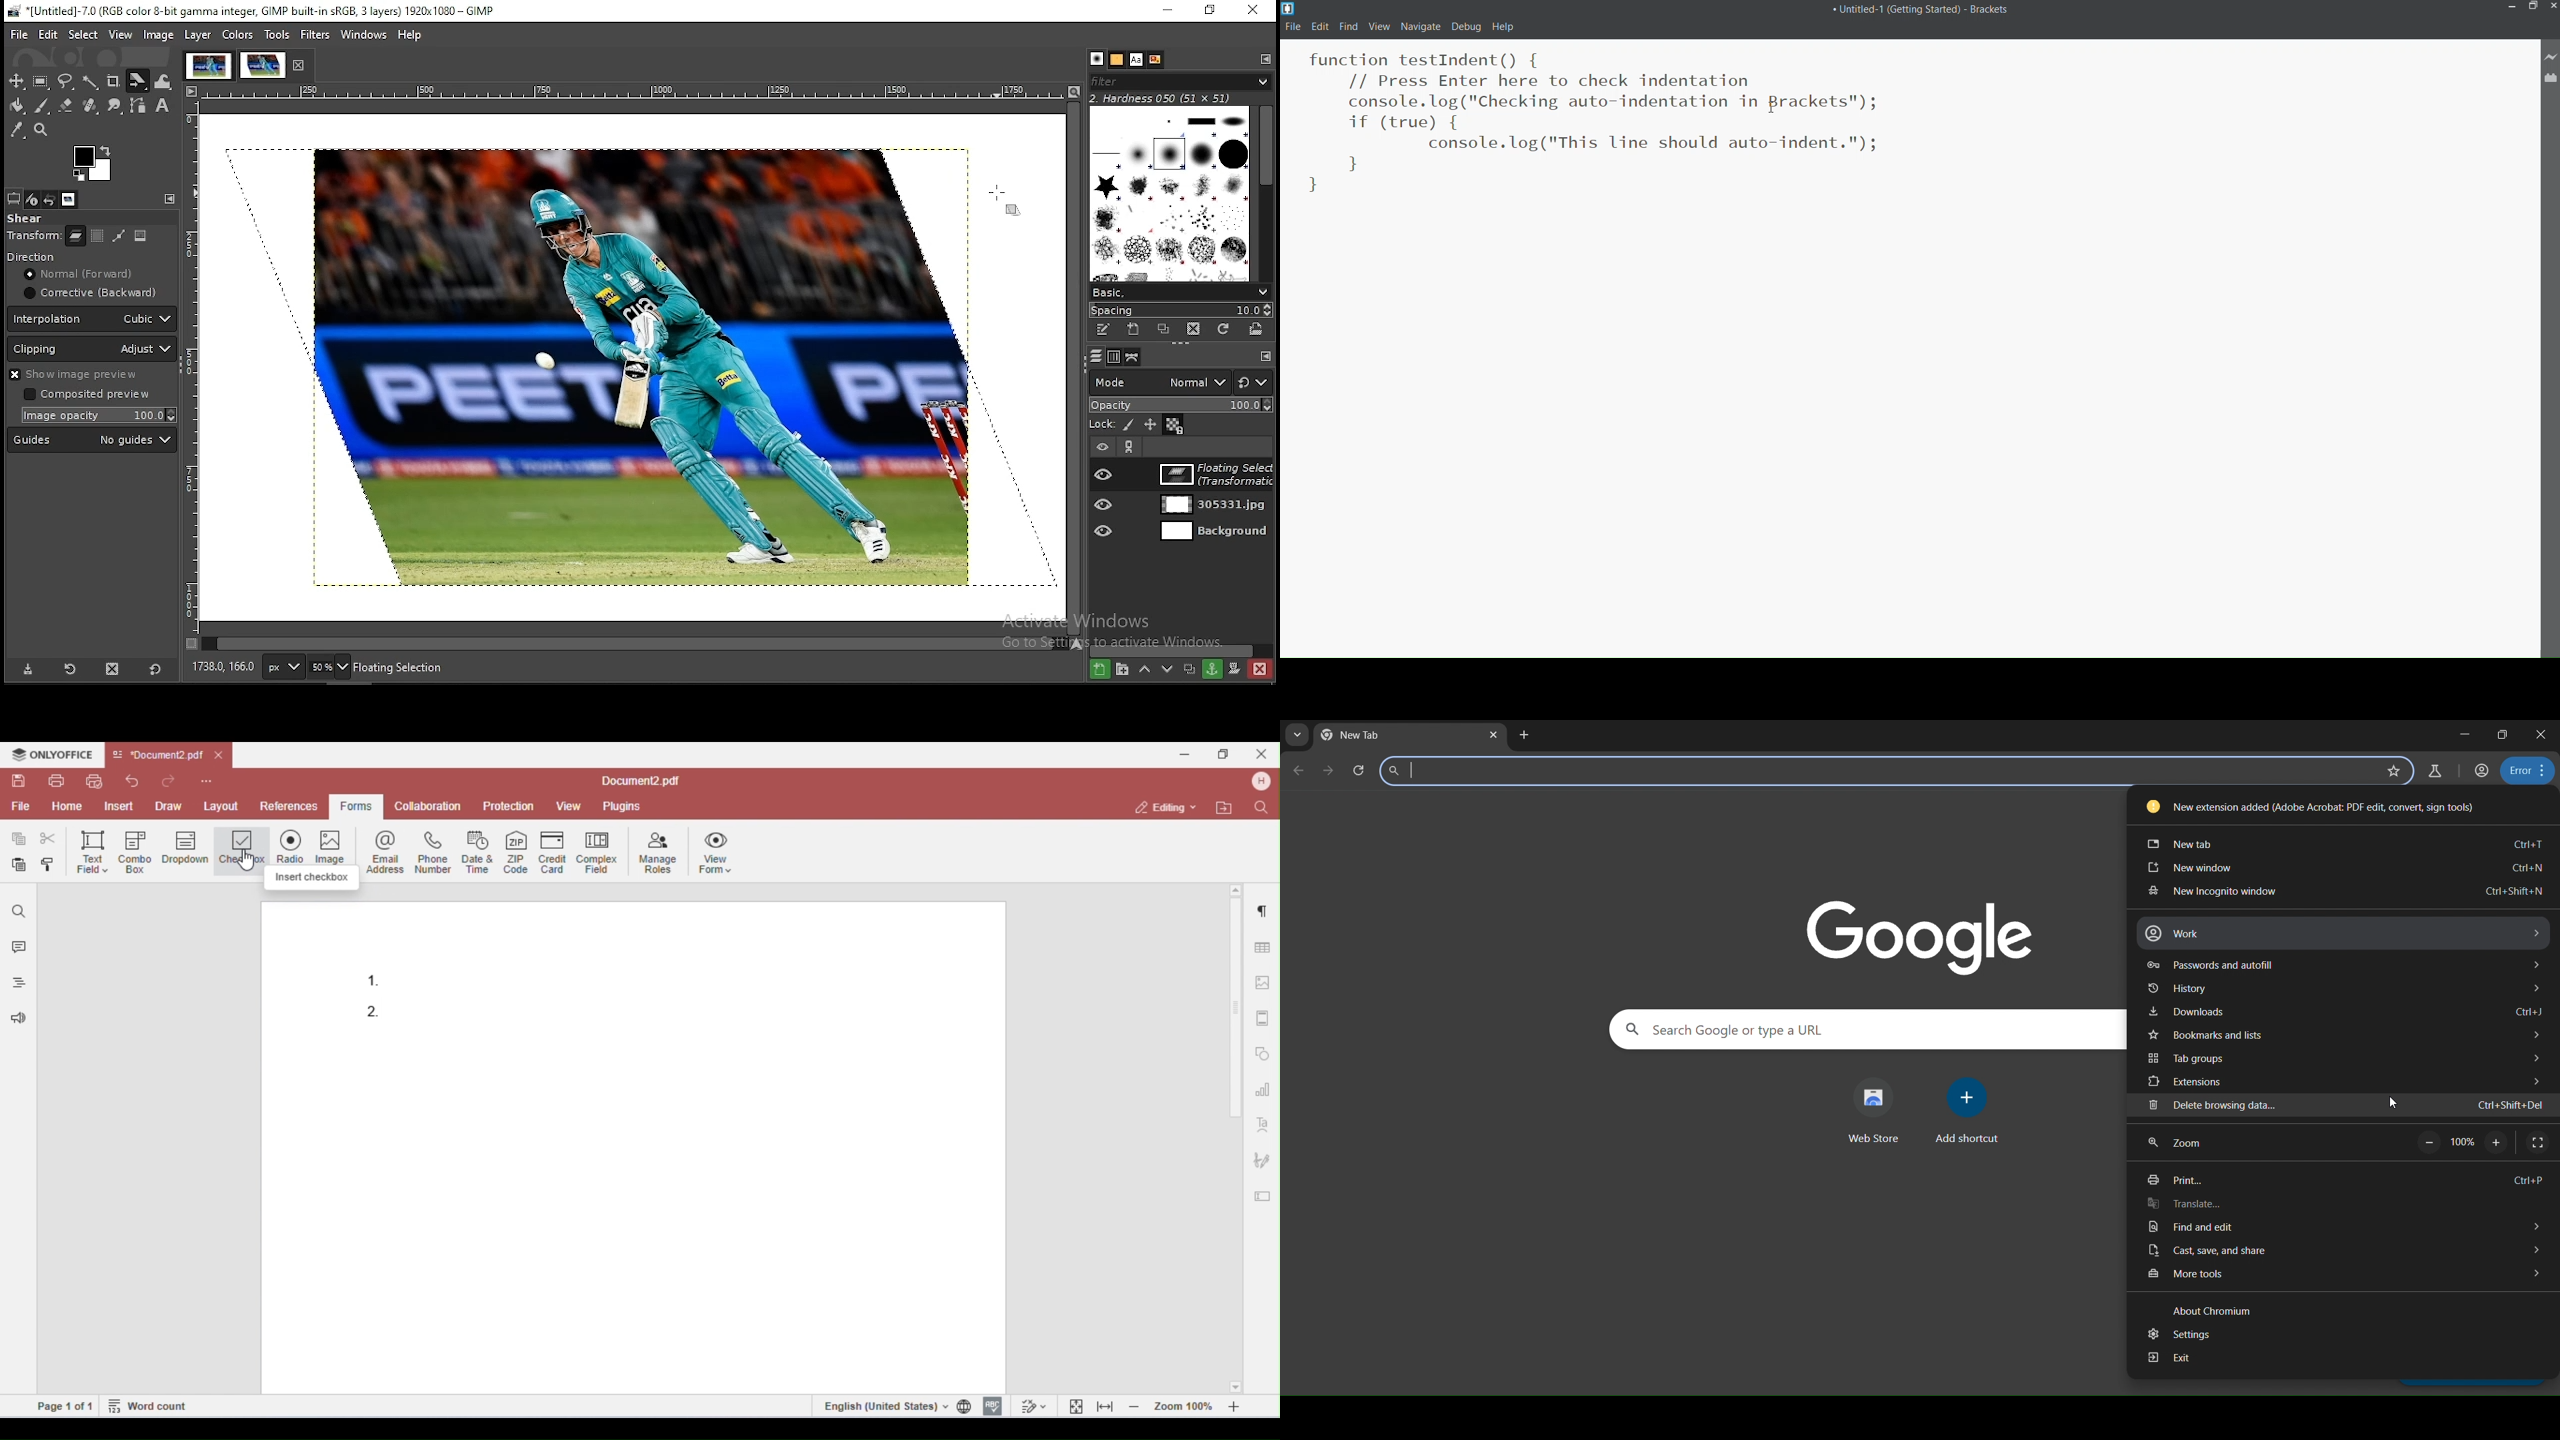 Image resolution: width=2576 pixels, height=1456 pixels. Describe the element at coordinates (34, 237) in the screenshot. I see `transform` at that location.